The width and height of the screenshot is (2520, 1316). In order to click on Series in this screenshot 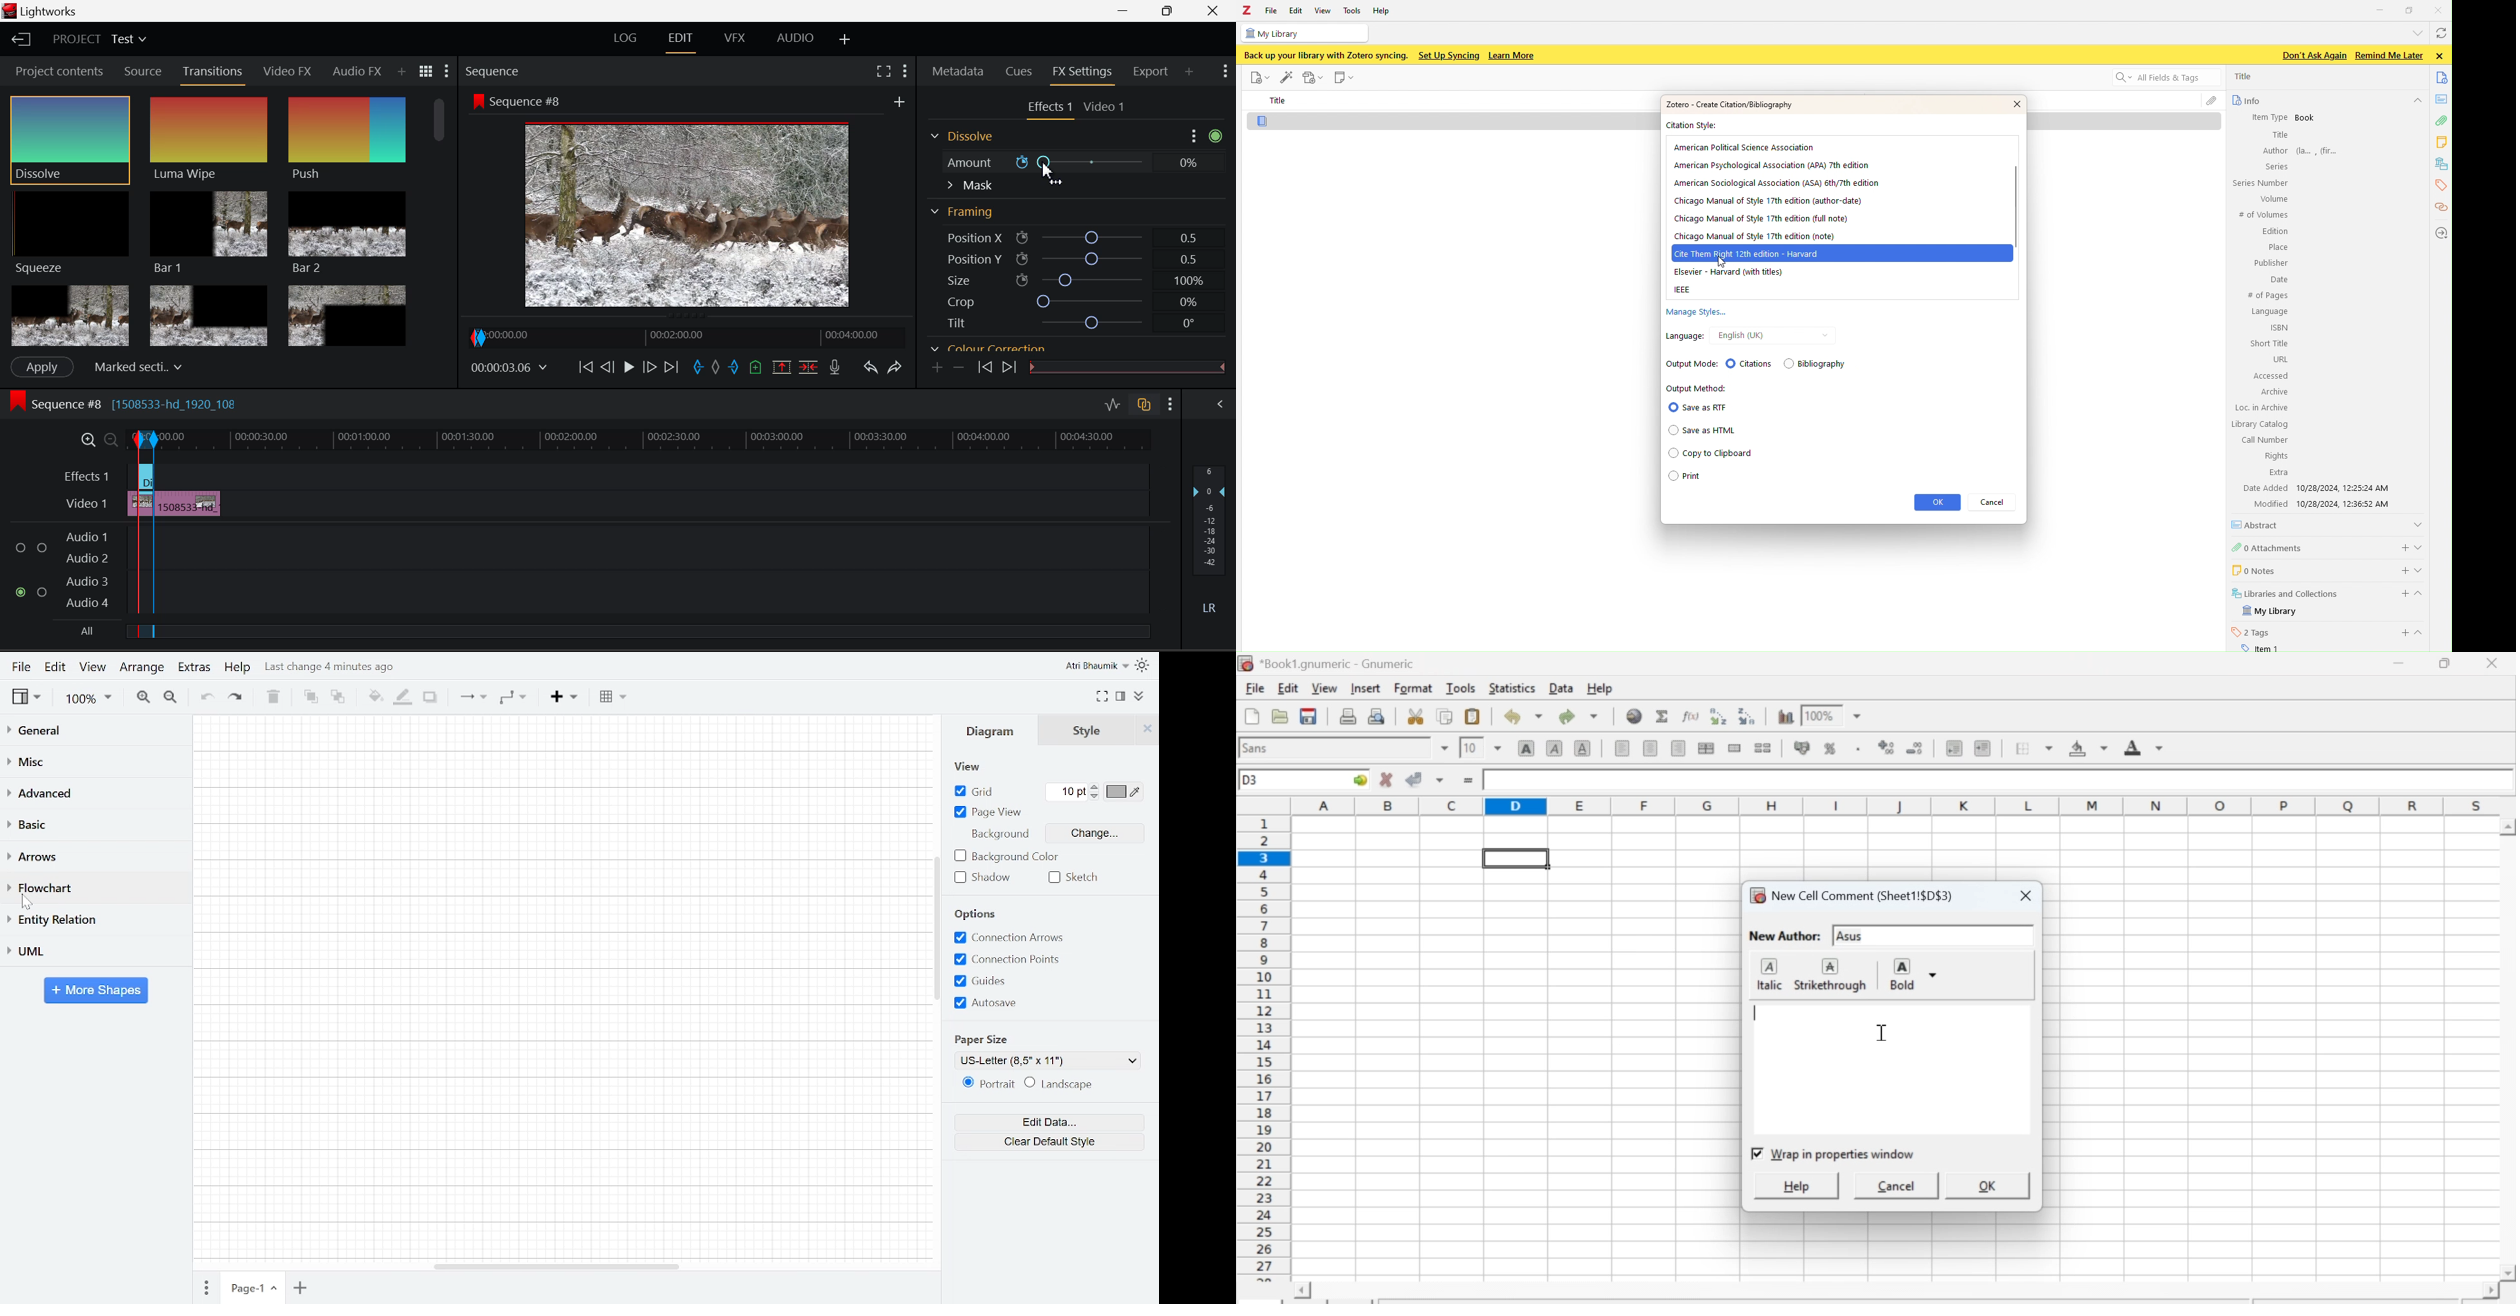, I will do `click(2275, 166)`.